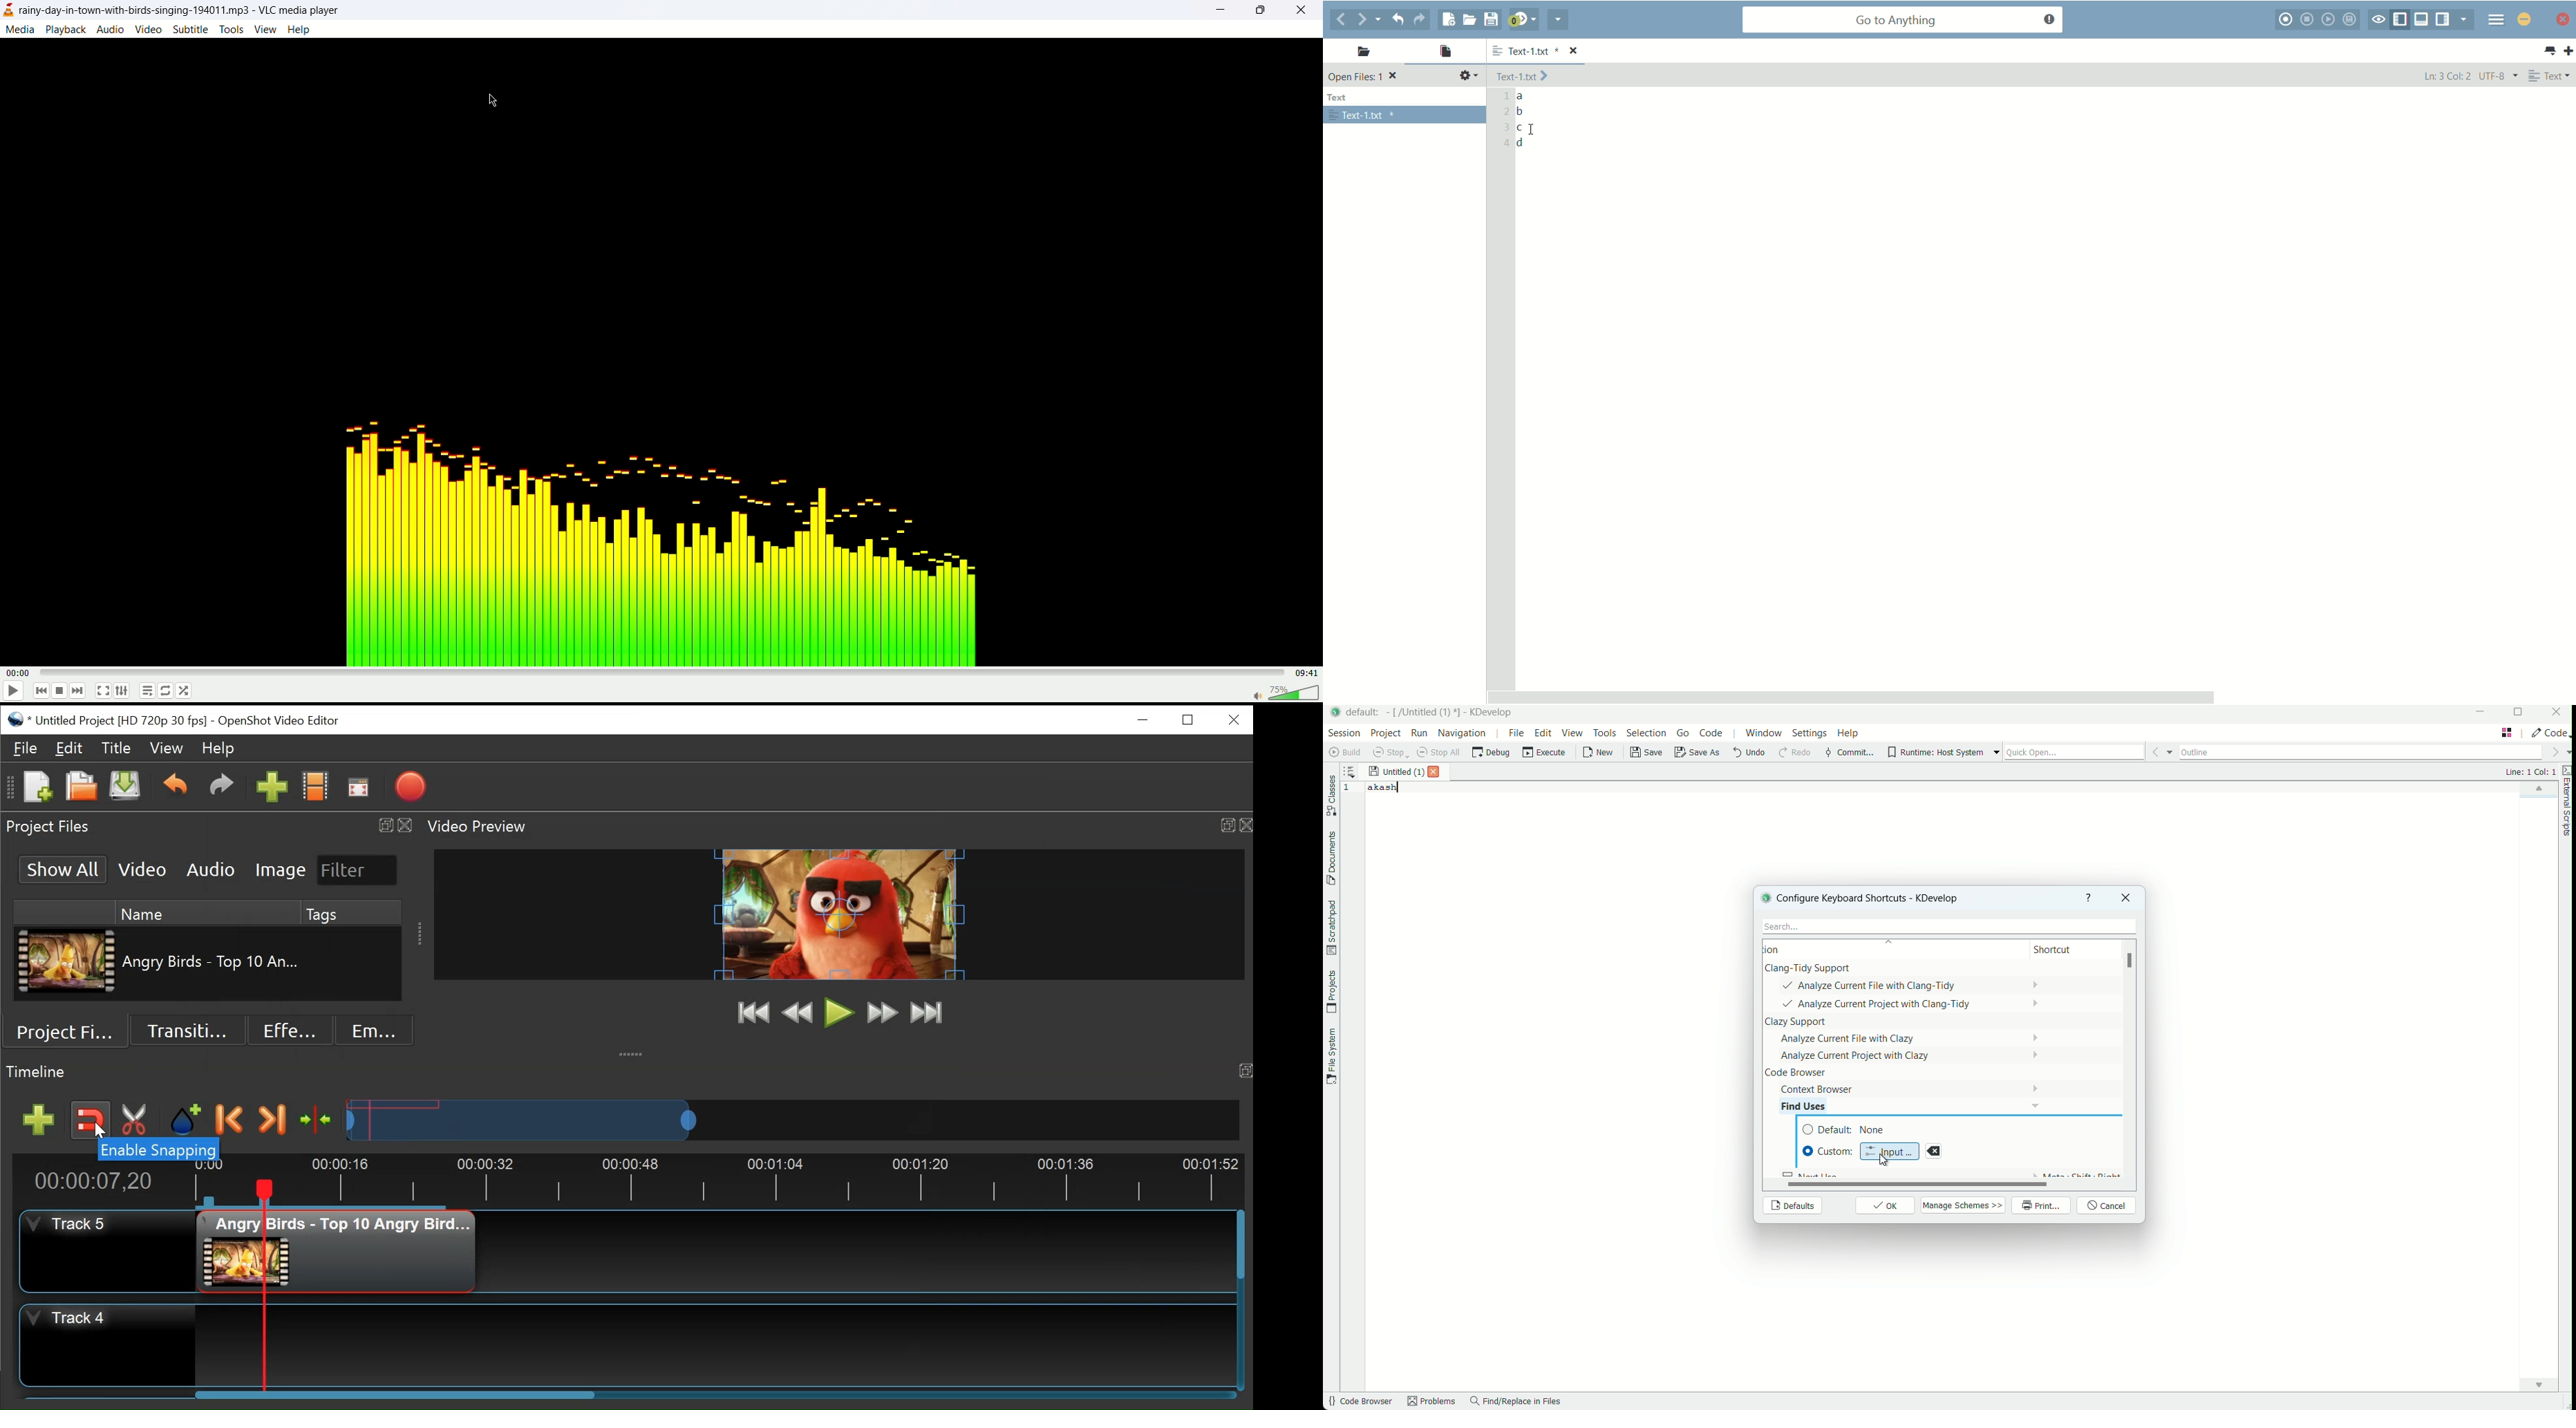 Image resolution: width=2576 pixels, height=1428 pixels. I want to click on Cursor, so click(1532, 130).